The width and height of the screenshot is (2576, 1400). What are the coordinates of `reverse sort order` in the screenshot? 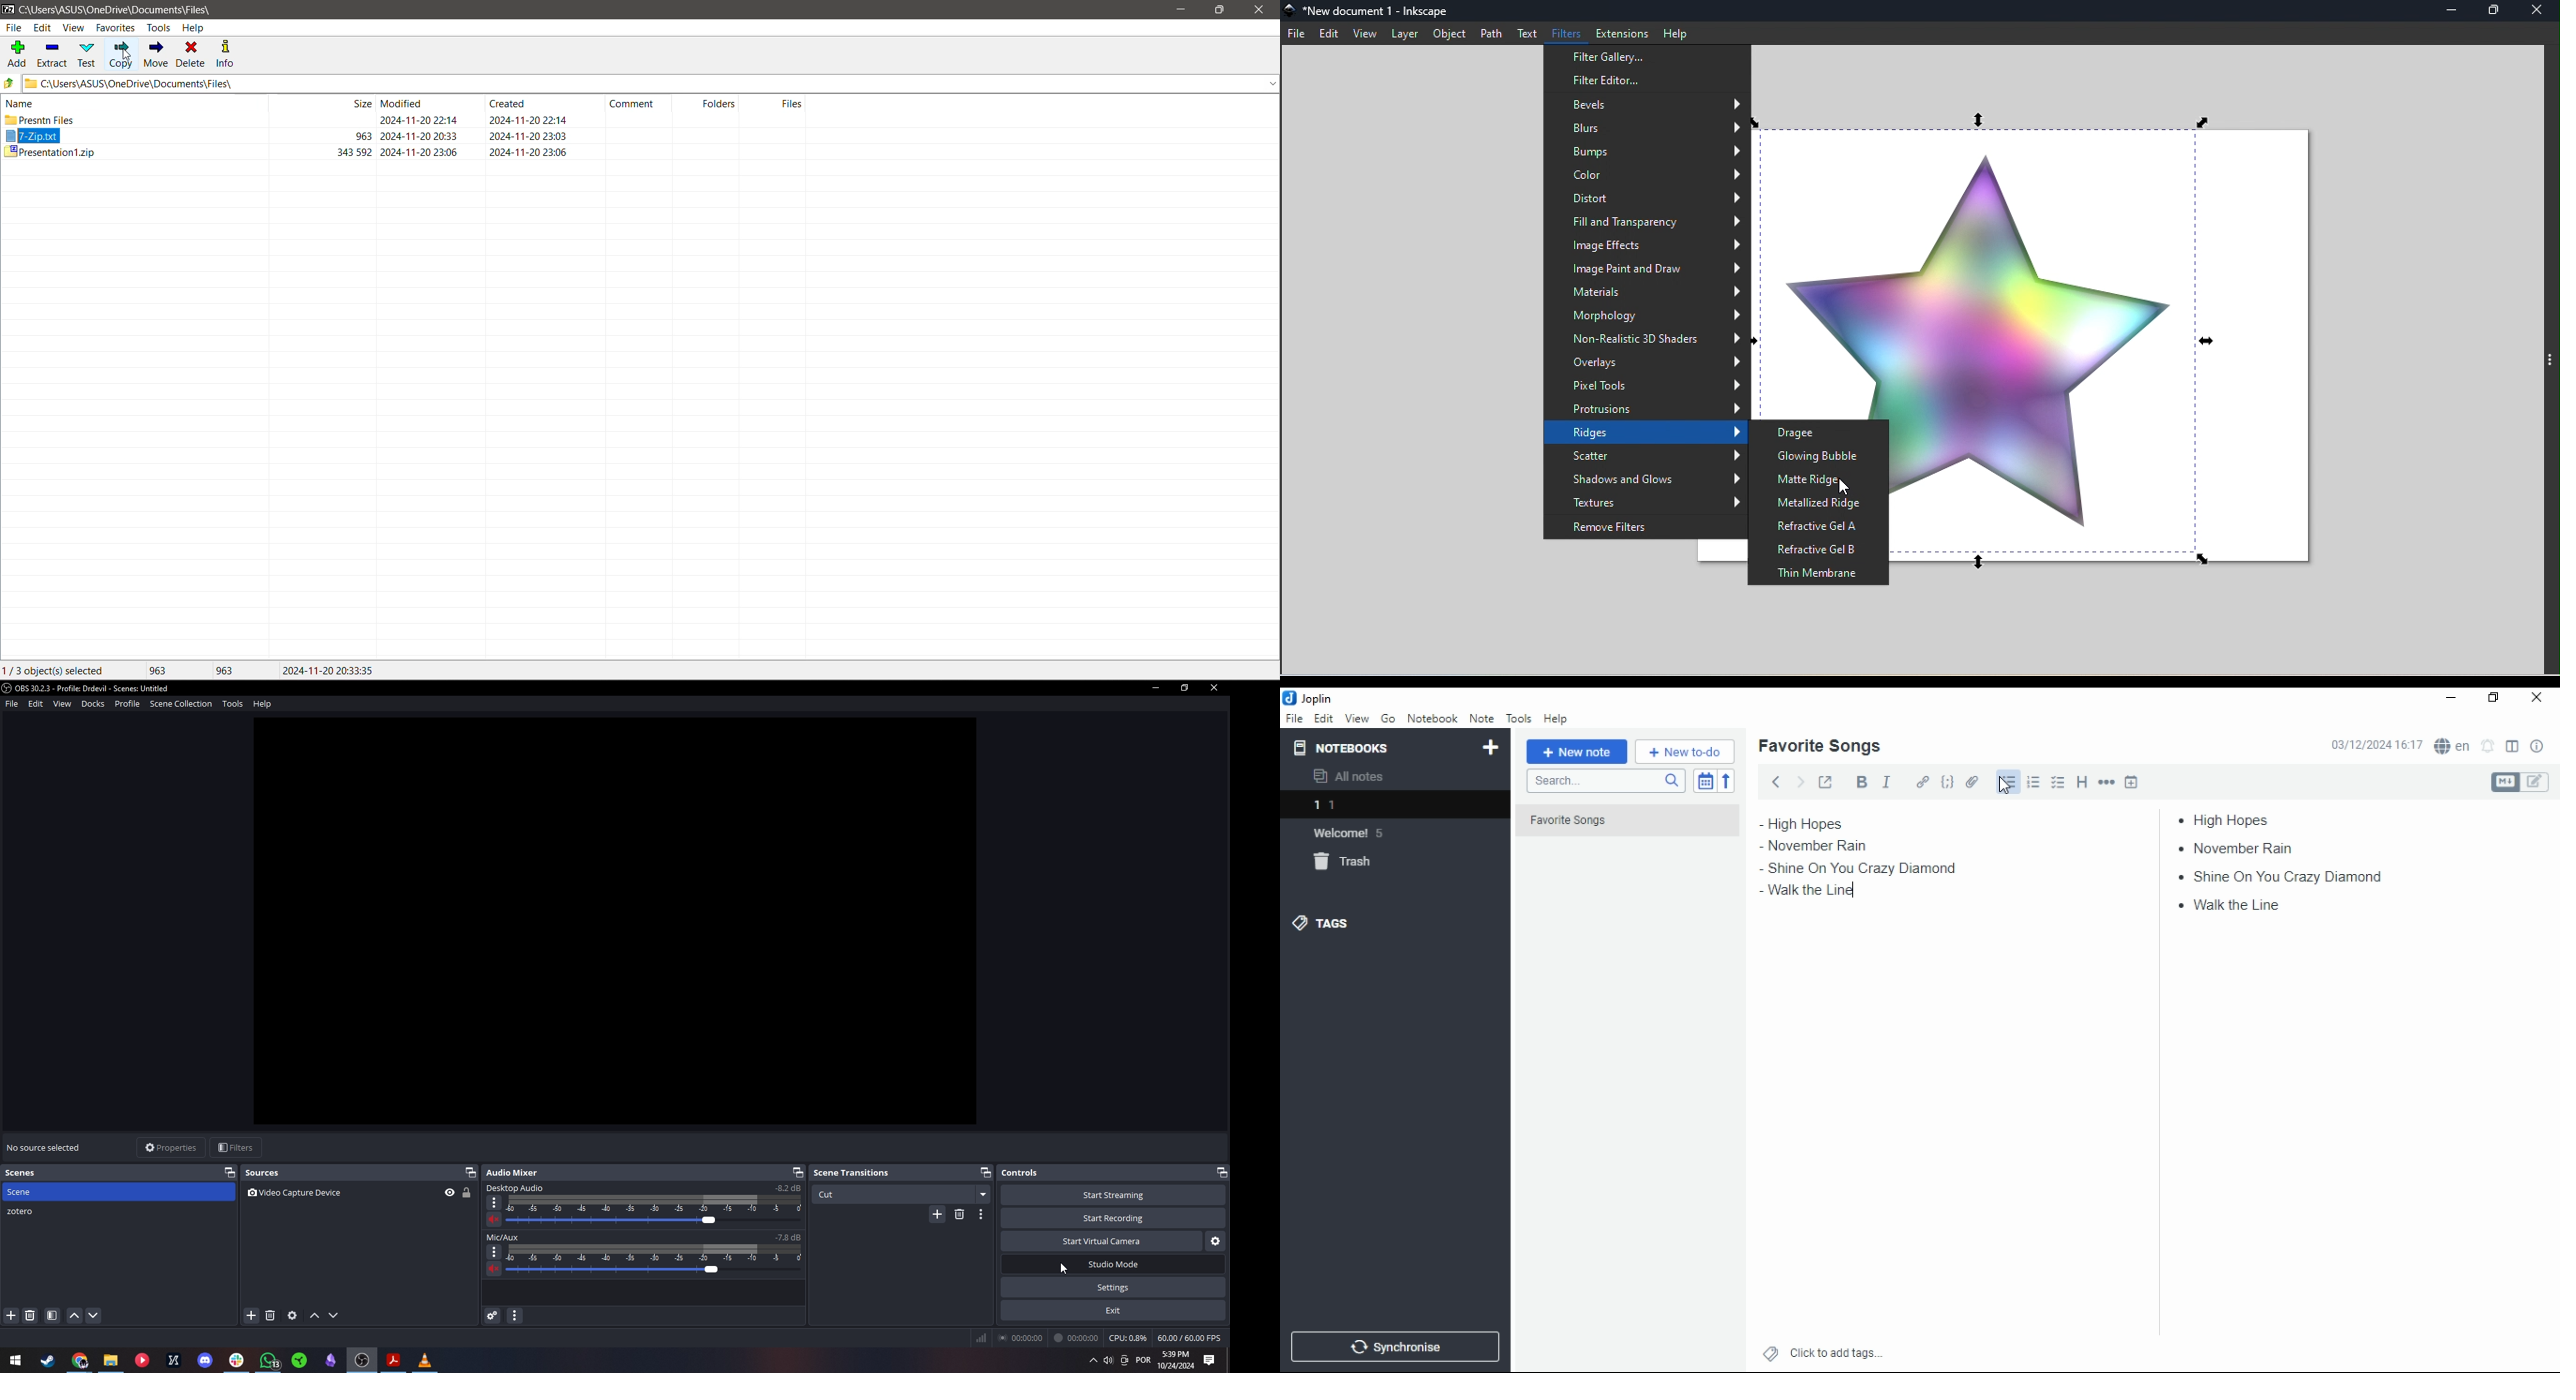 It's located at (1726, 781).